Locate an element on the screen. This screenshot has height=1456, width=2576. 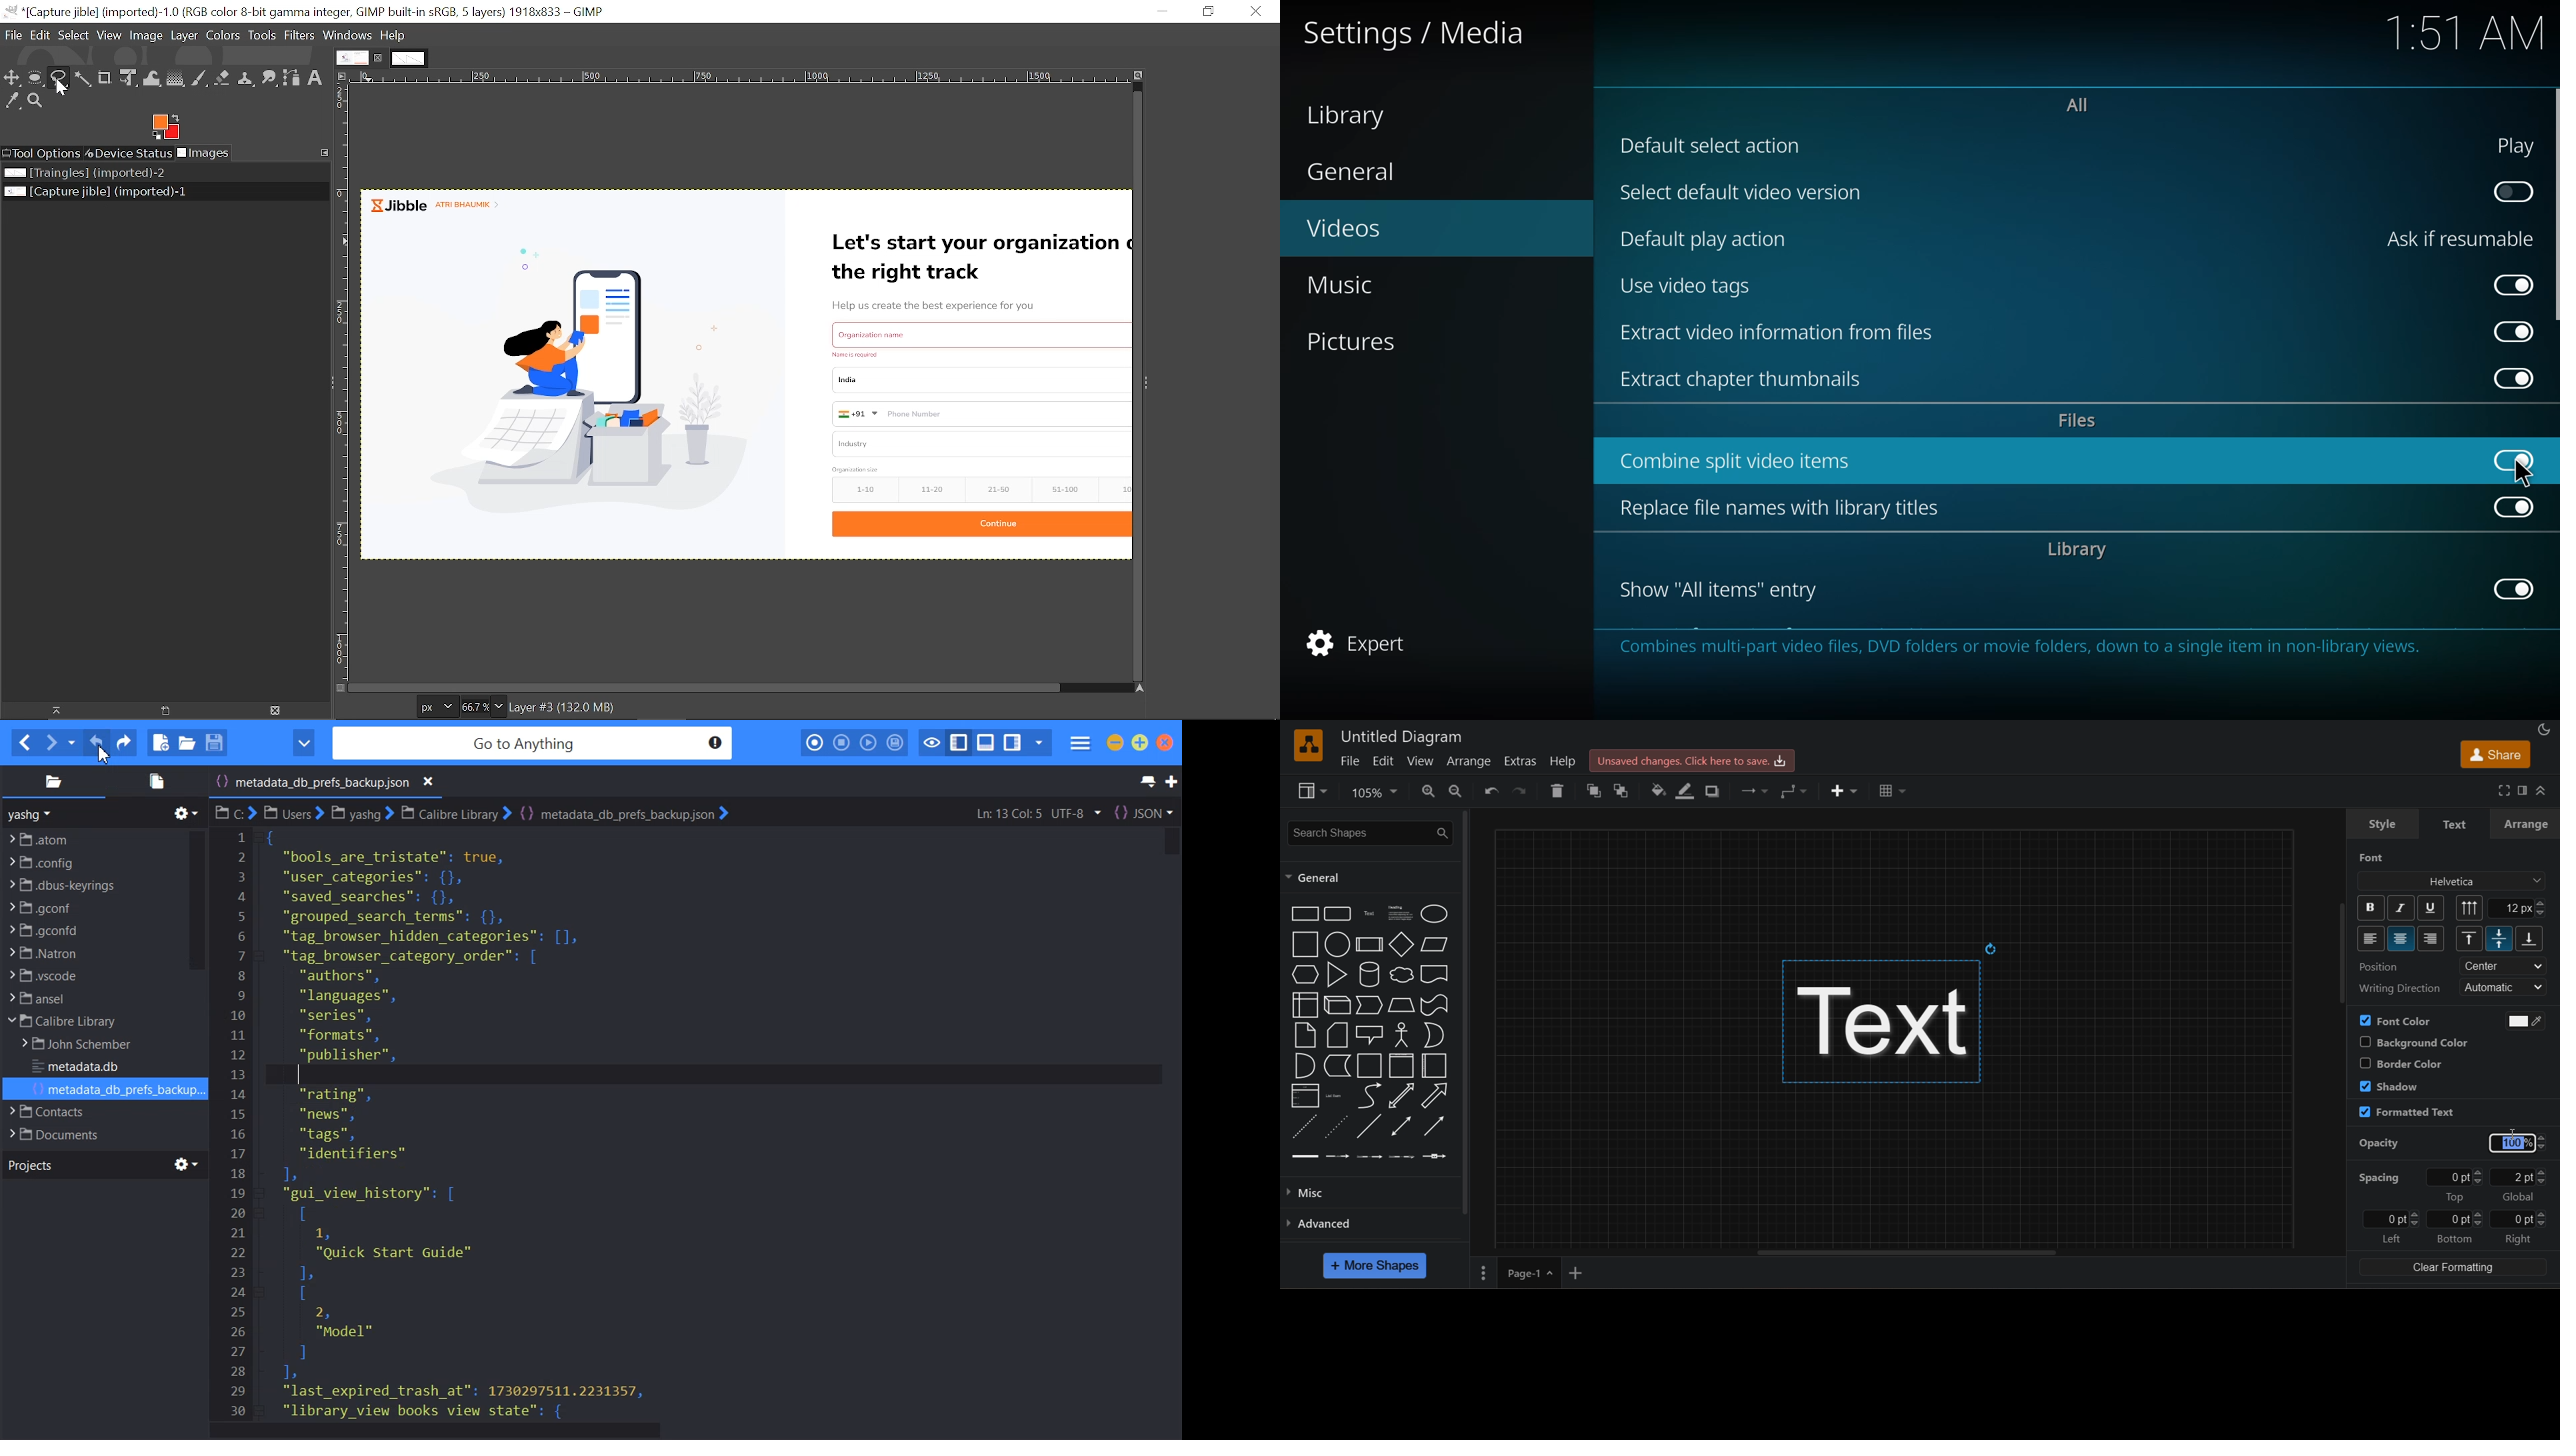
settings media is located at coordinates (1415, 33).